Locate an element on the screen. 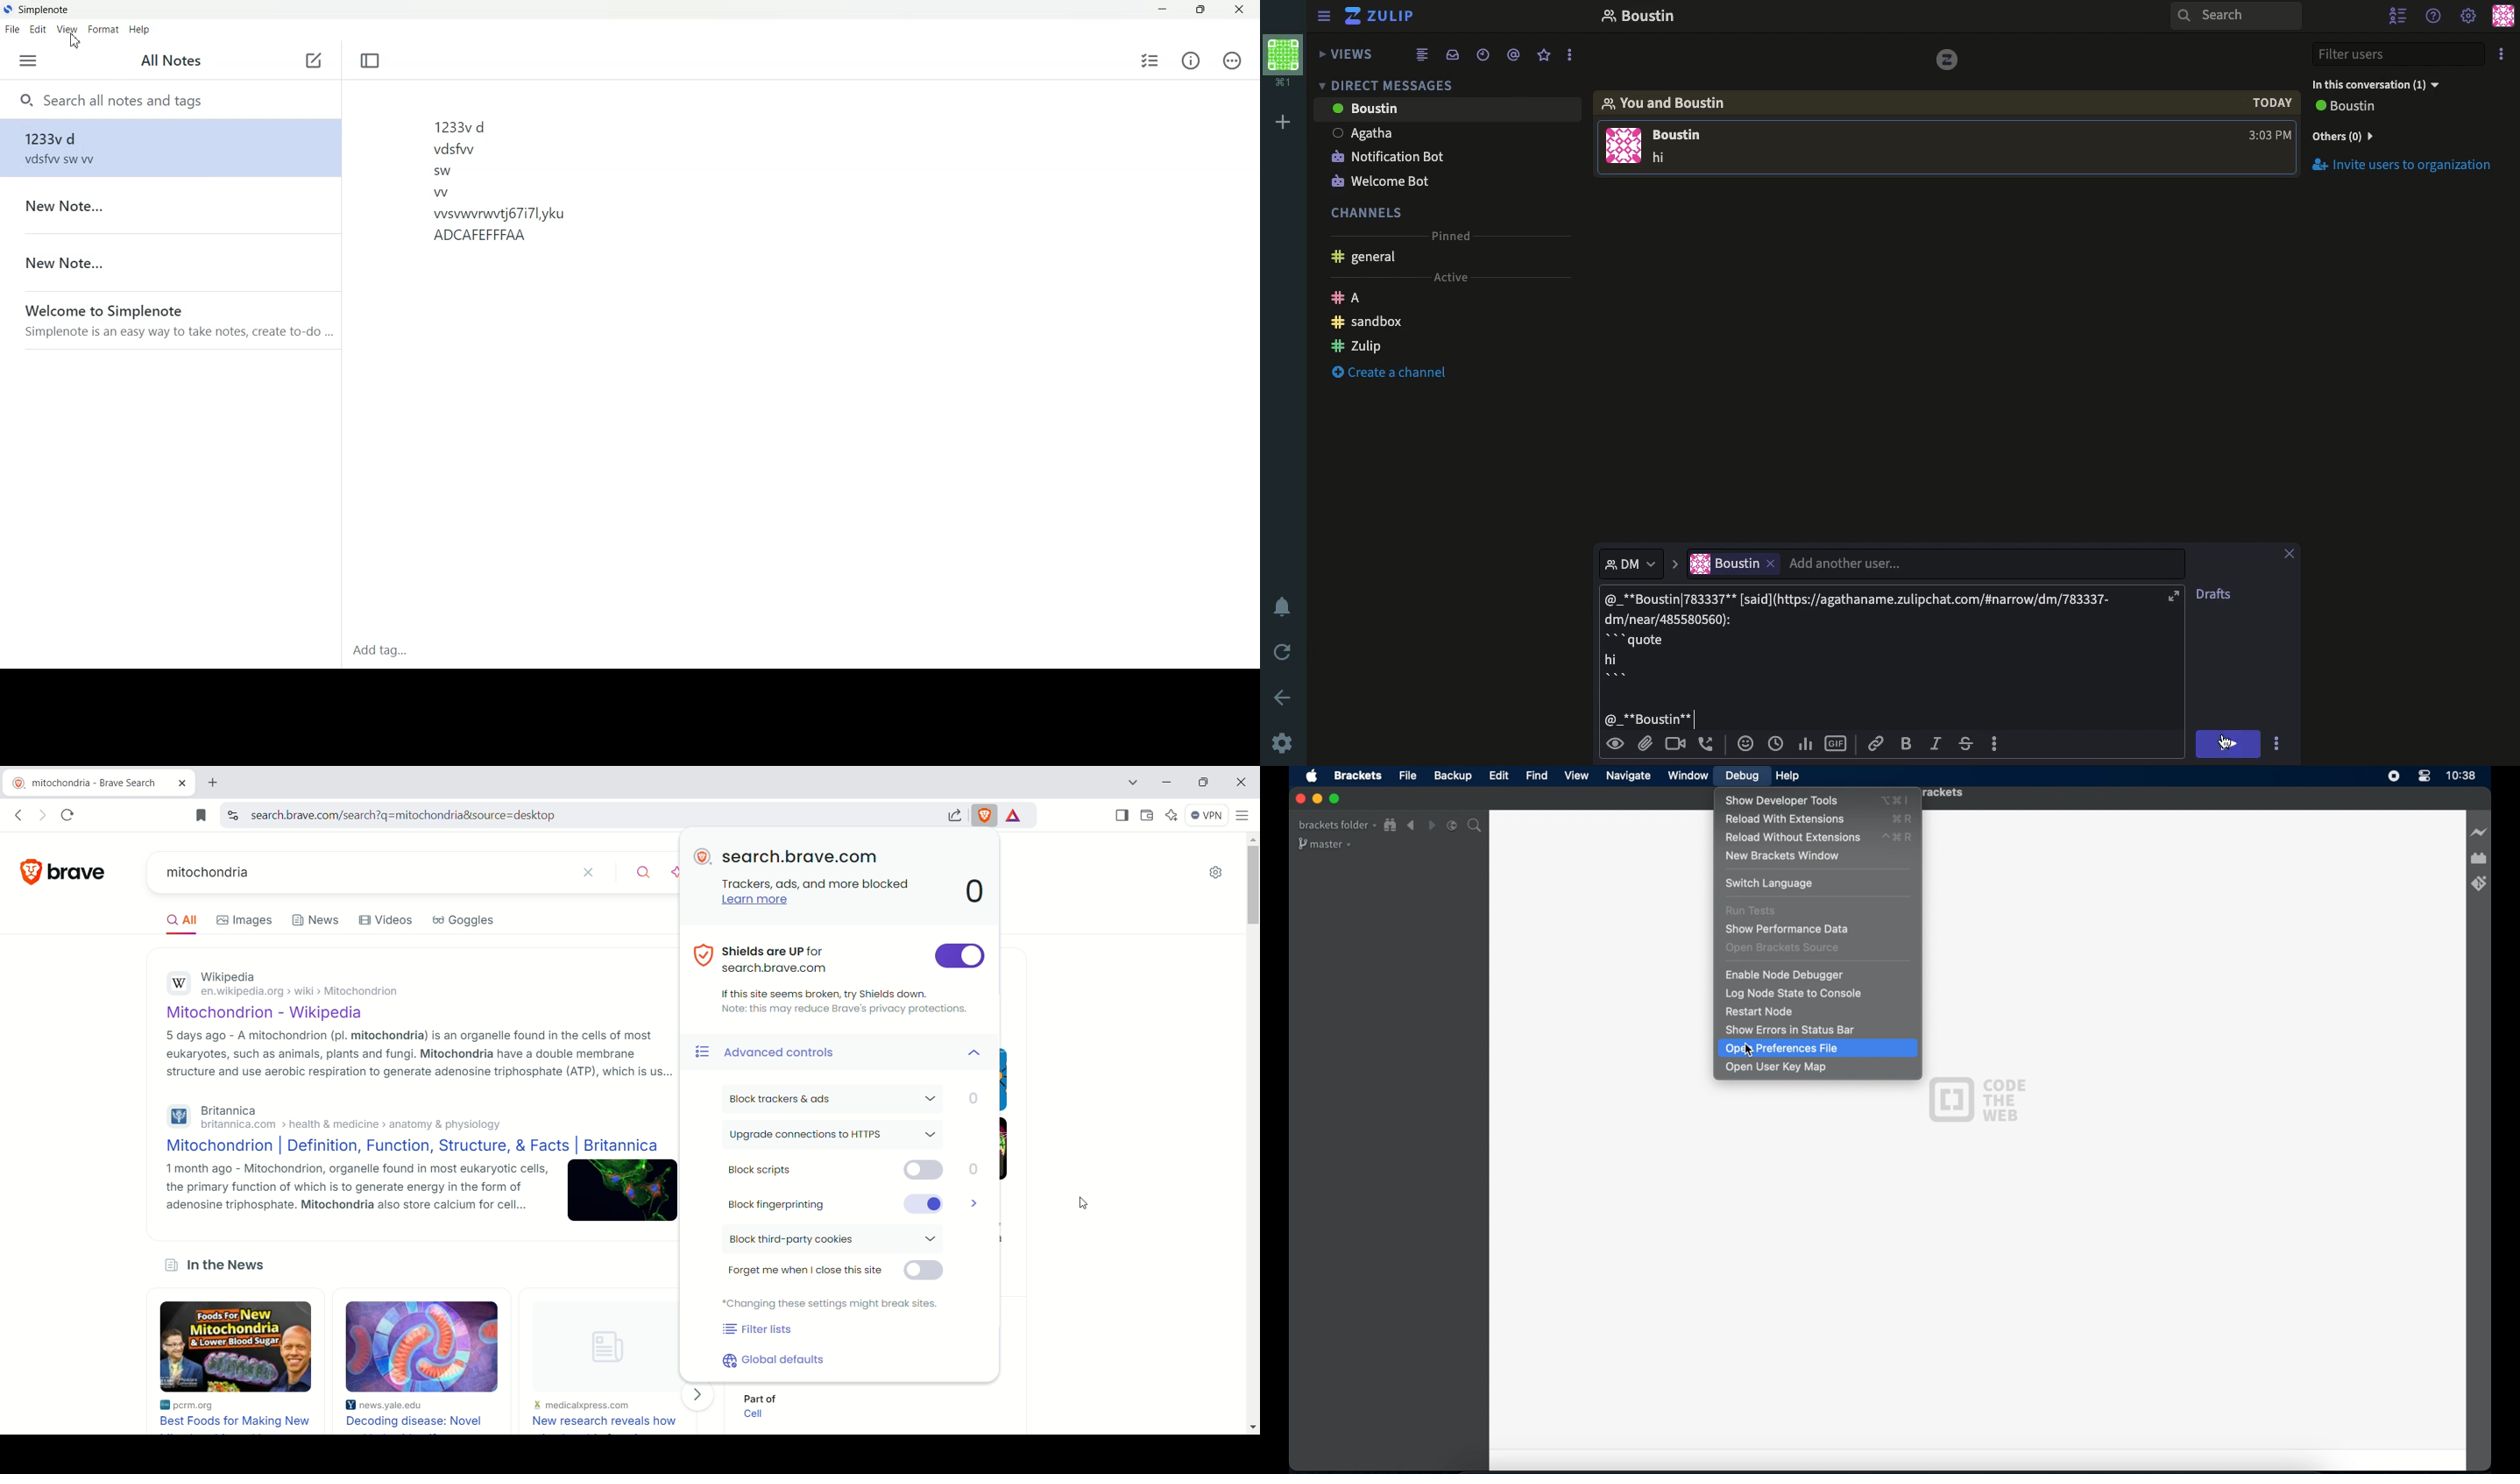 The width and height of the screenshot is (2520, 1484). Click to go back, hold to see history is located at coordinates (18, 816).